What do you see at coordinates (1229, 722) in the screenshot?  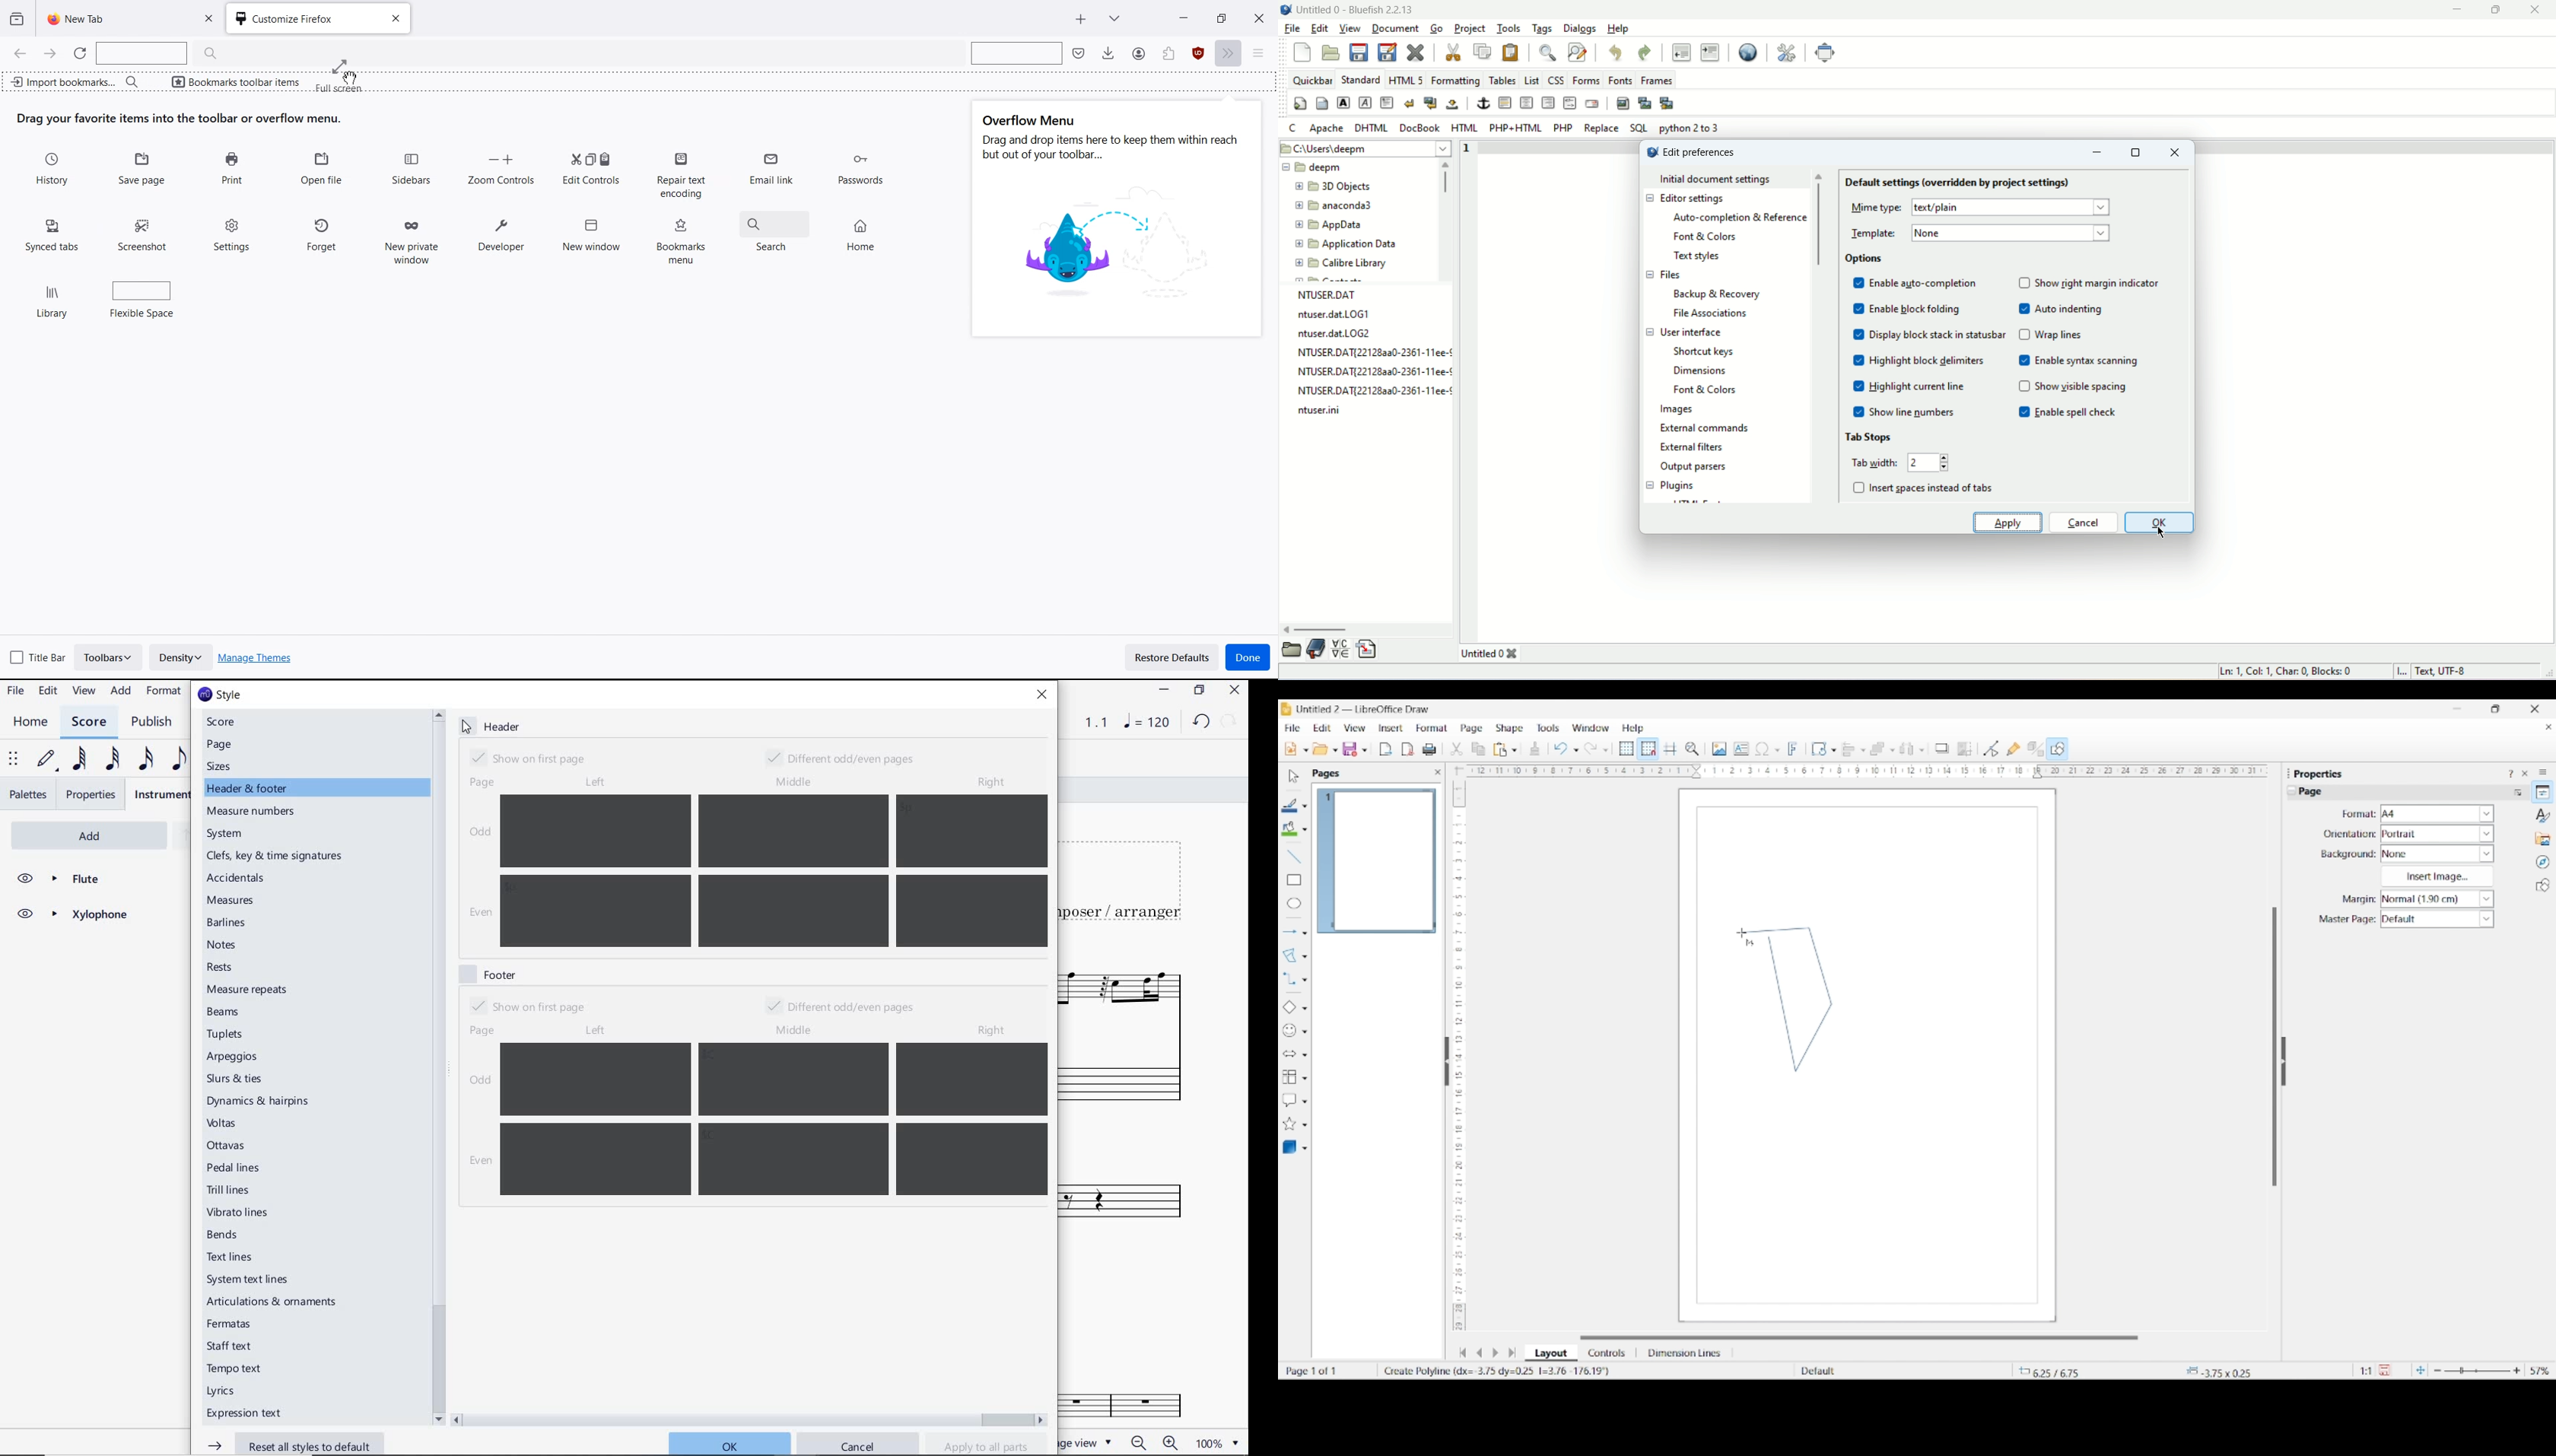 I see `REDO` at bounding box center [1229, 722].